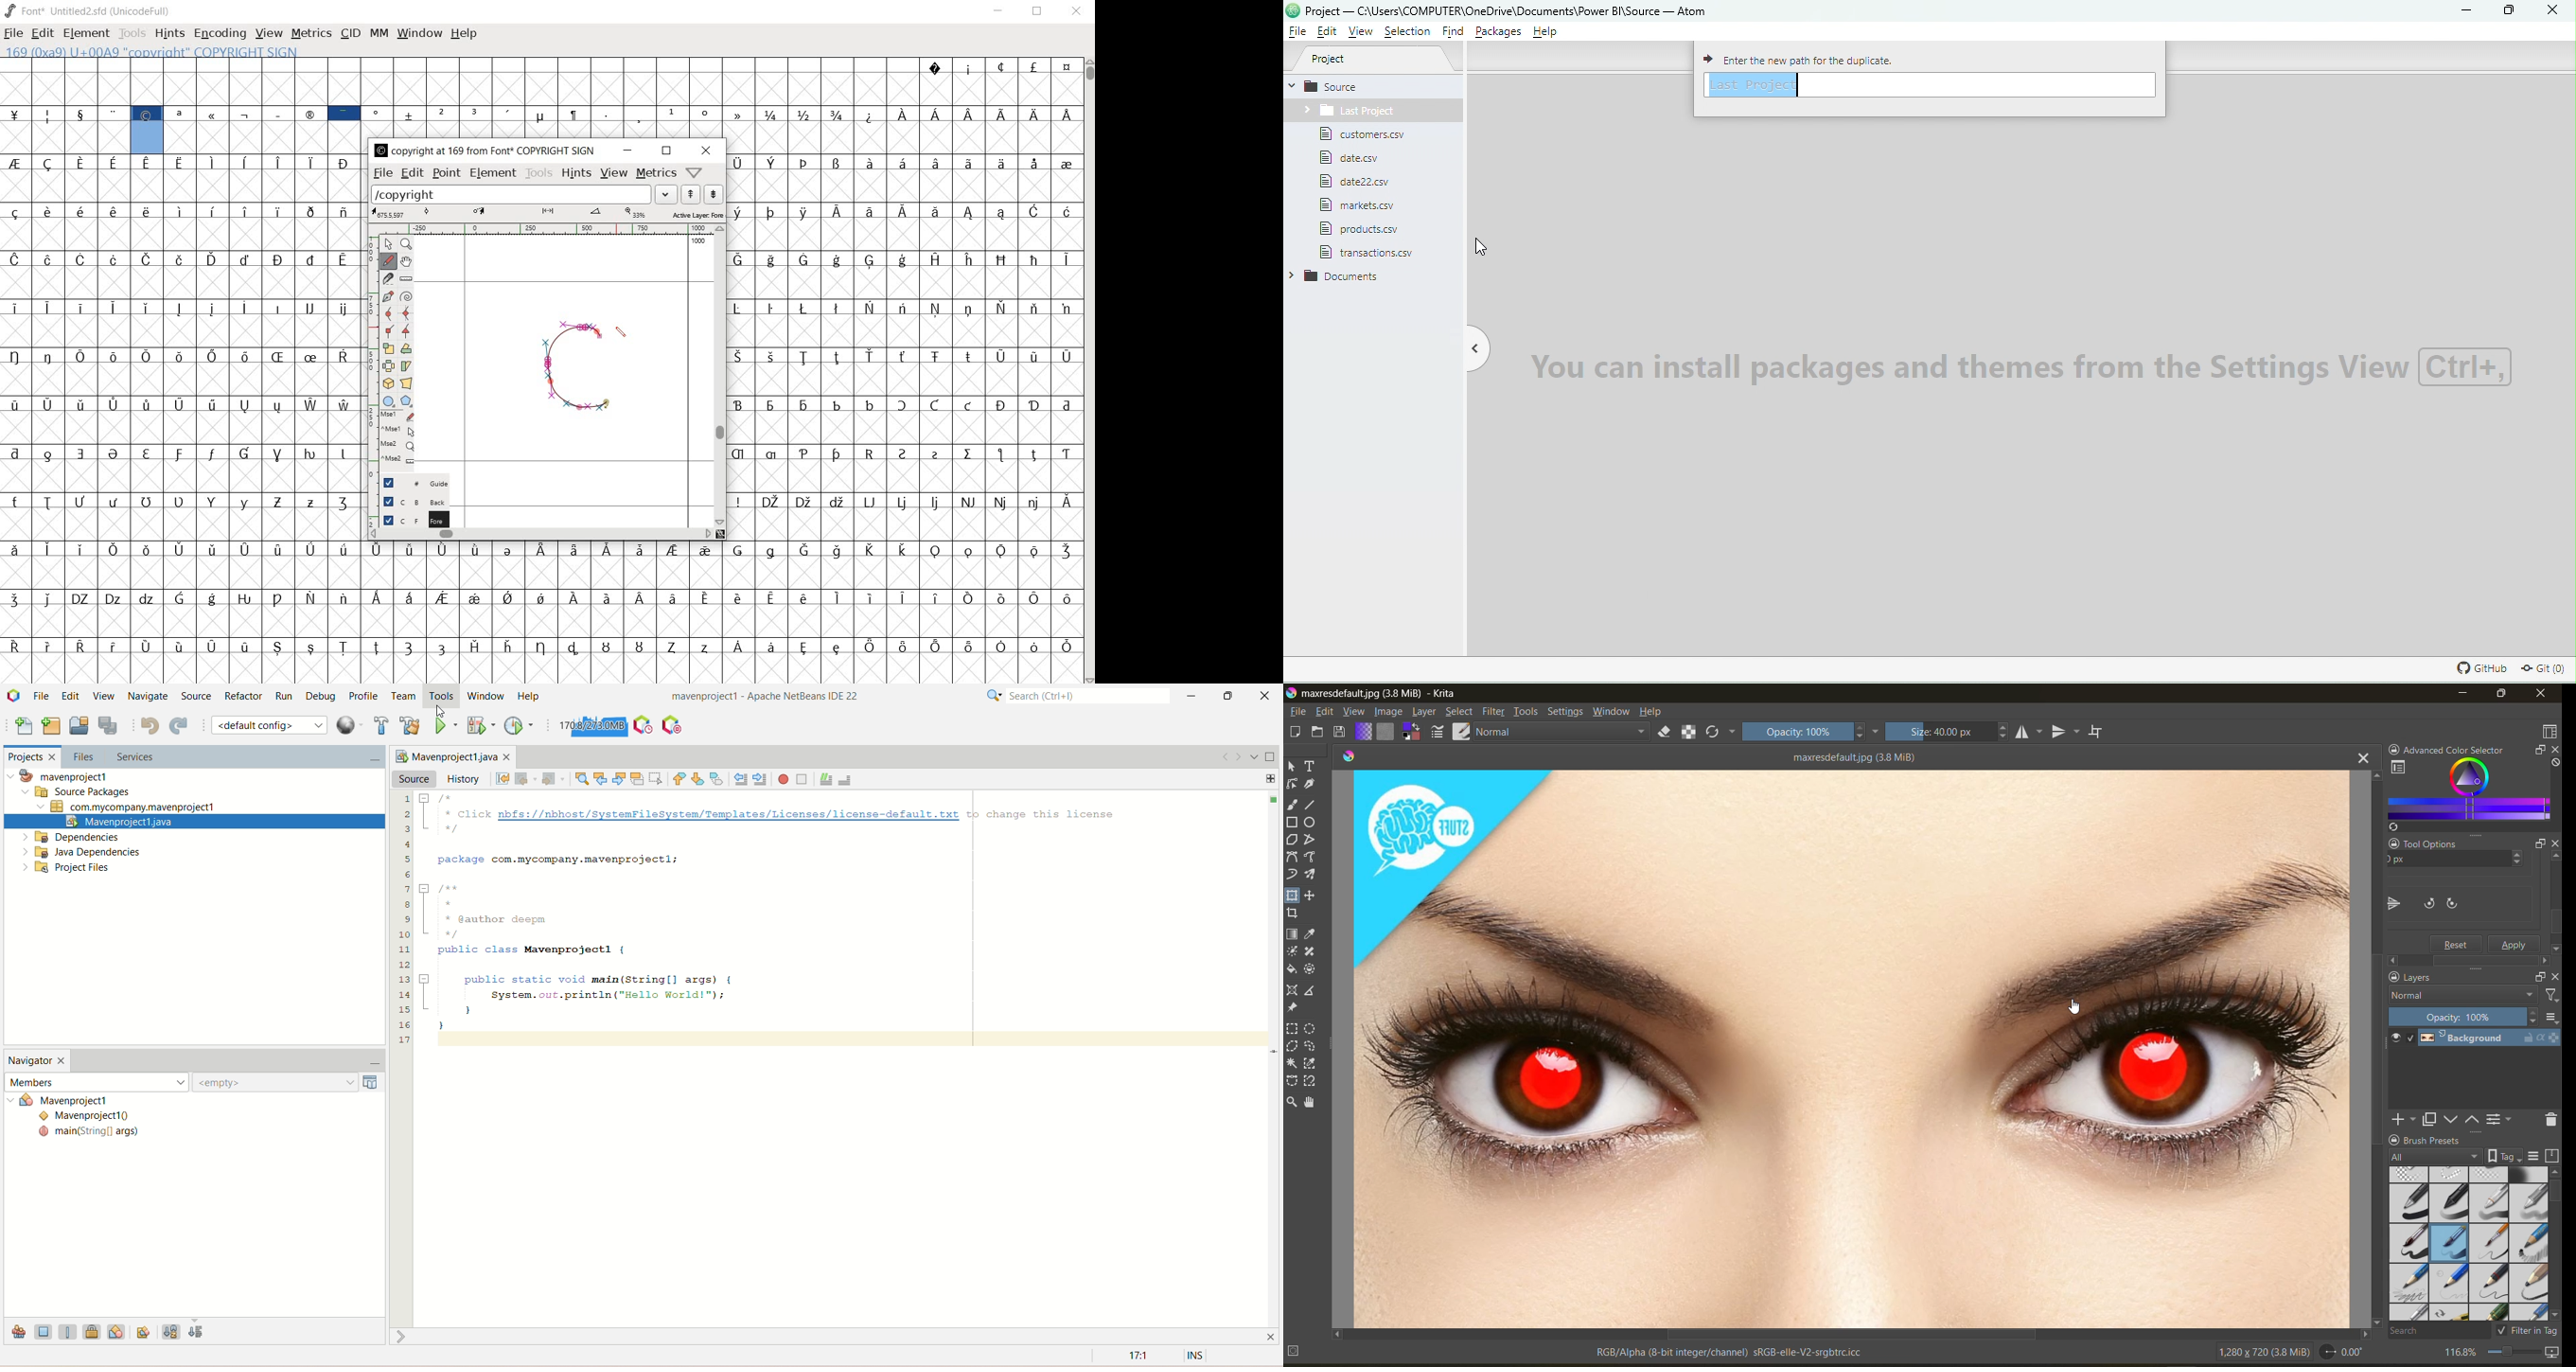  I want to click on rotate the selection in 3D and project back to plane, so click(388, 383).